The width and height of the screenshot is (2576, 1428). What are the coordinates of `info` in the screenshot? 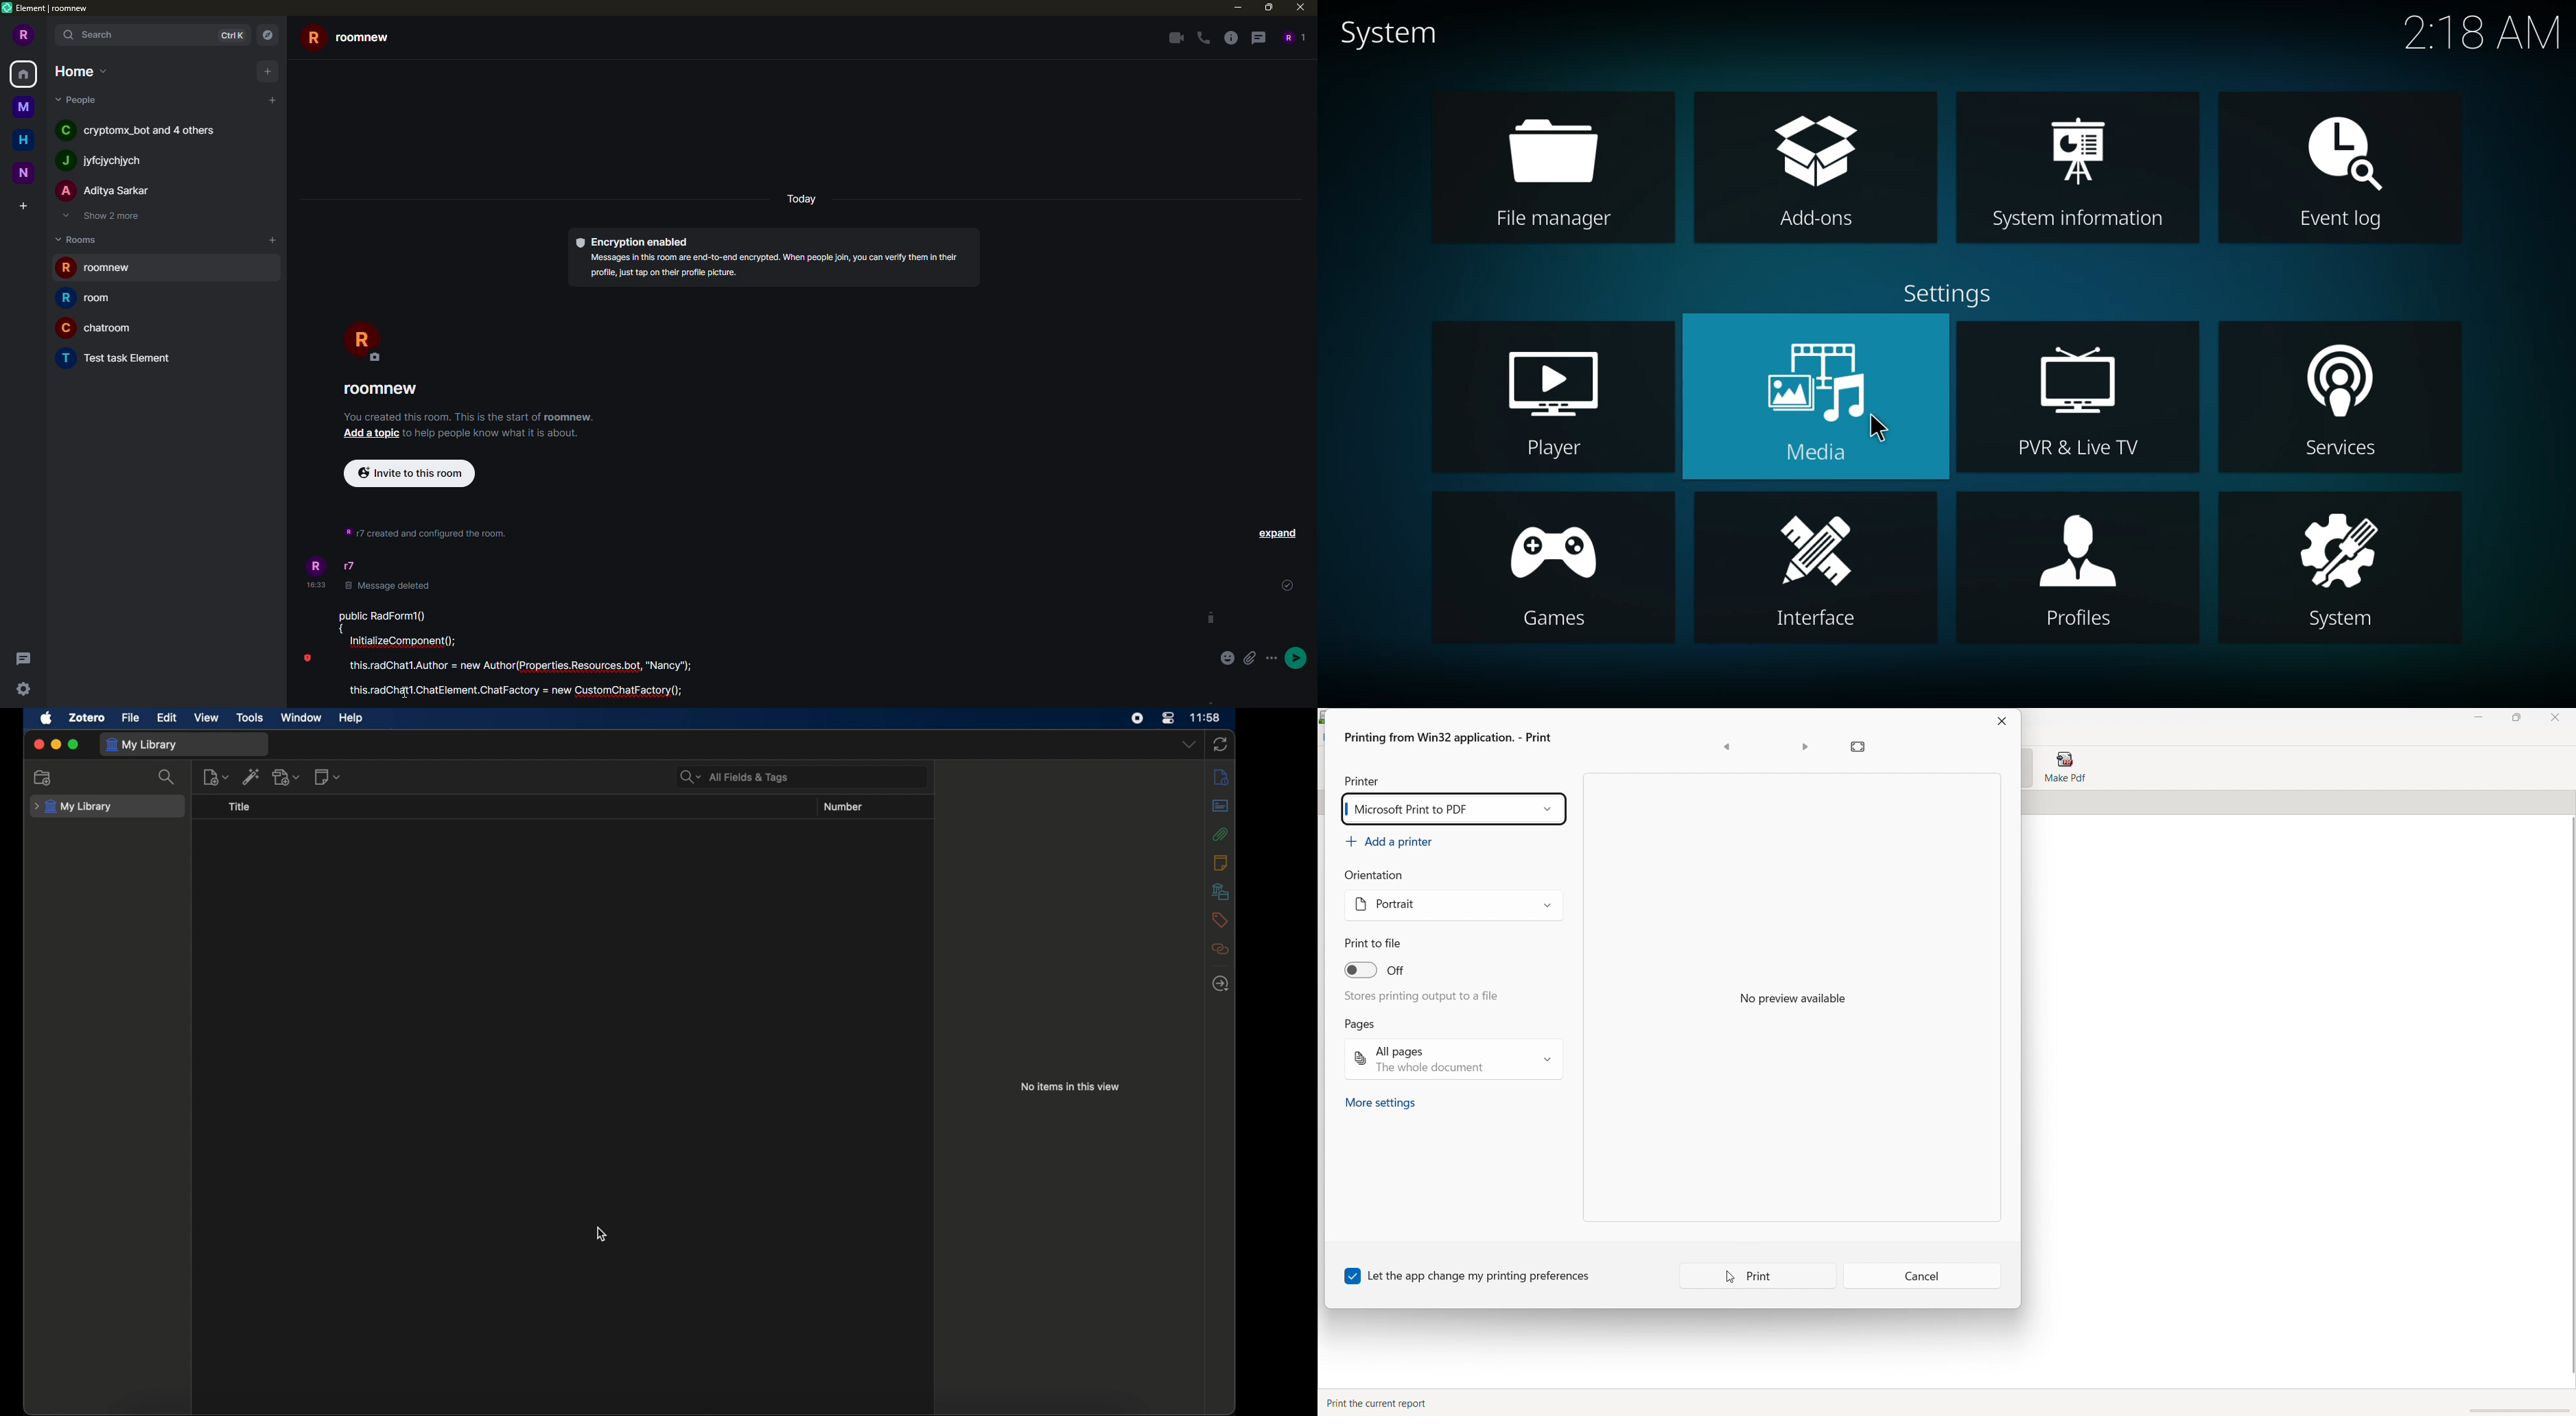 It's located at (492, 436).